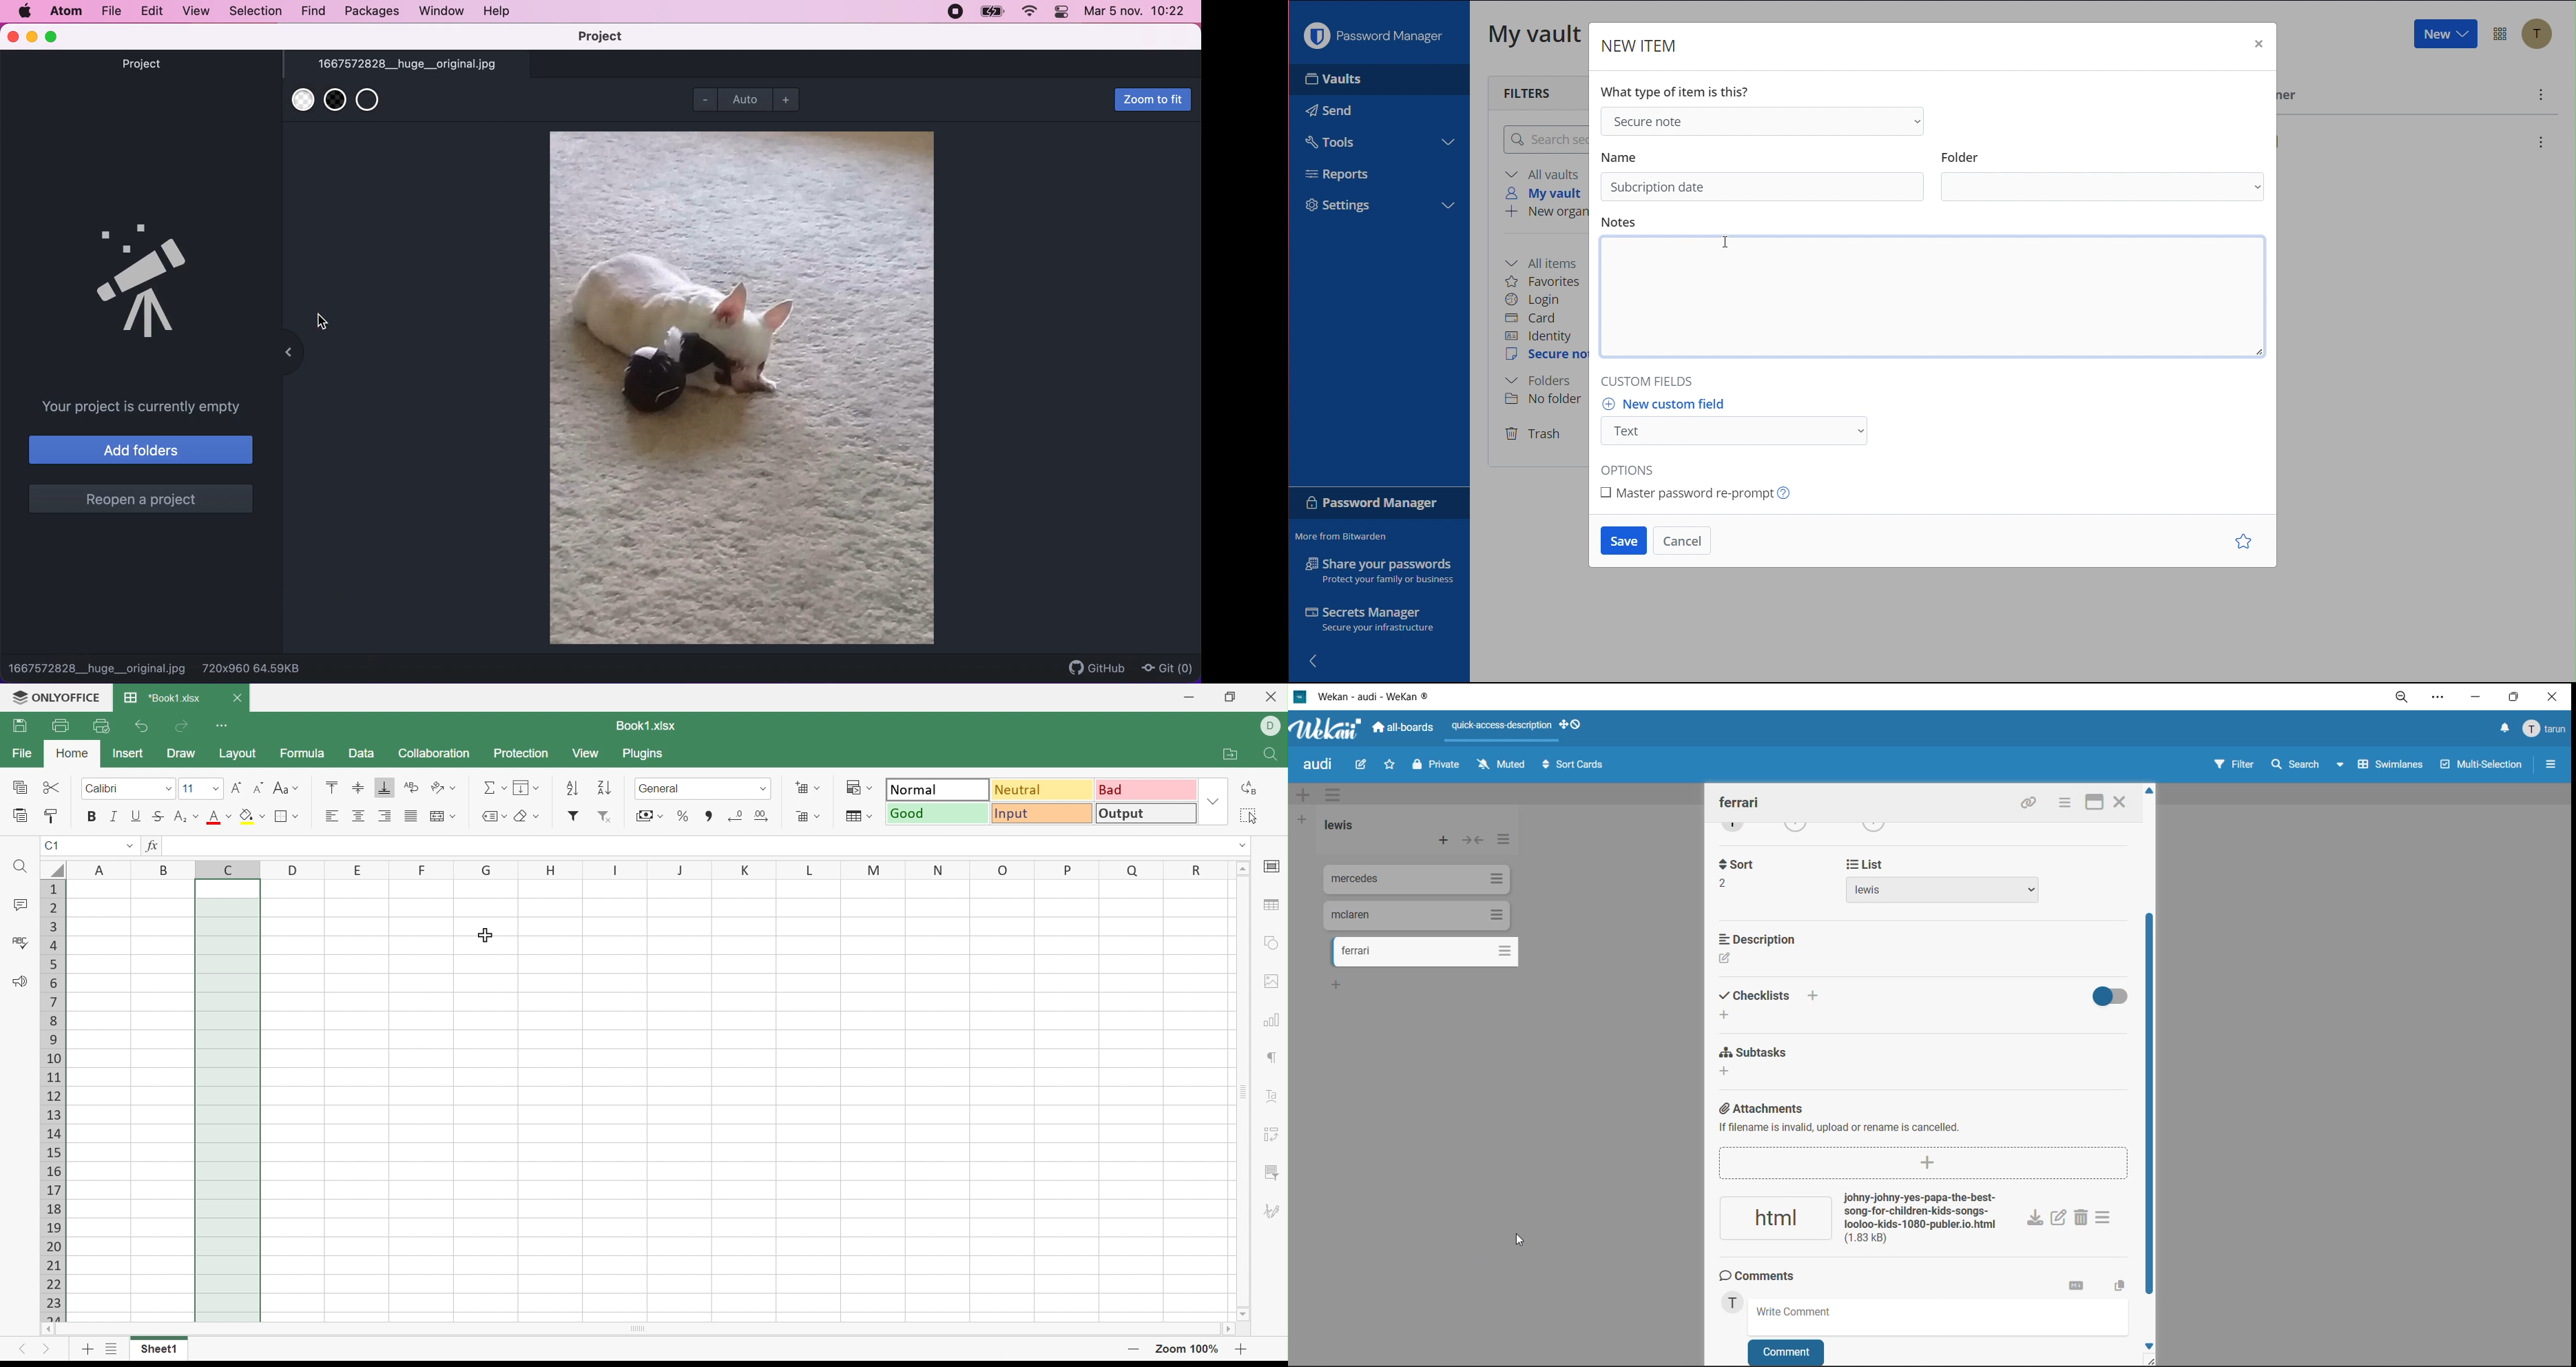 The height and width of the screenshot is (1372, 2576). What do you see at coordinates (163, 698) in the screenshot?
I see `*Book1.xlsx` at bounding box center [163, 698].